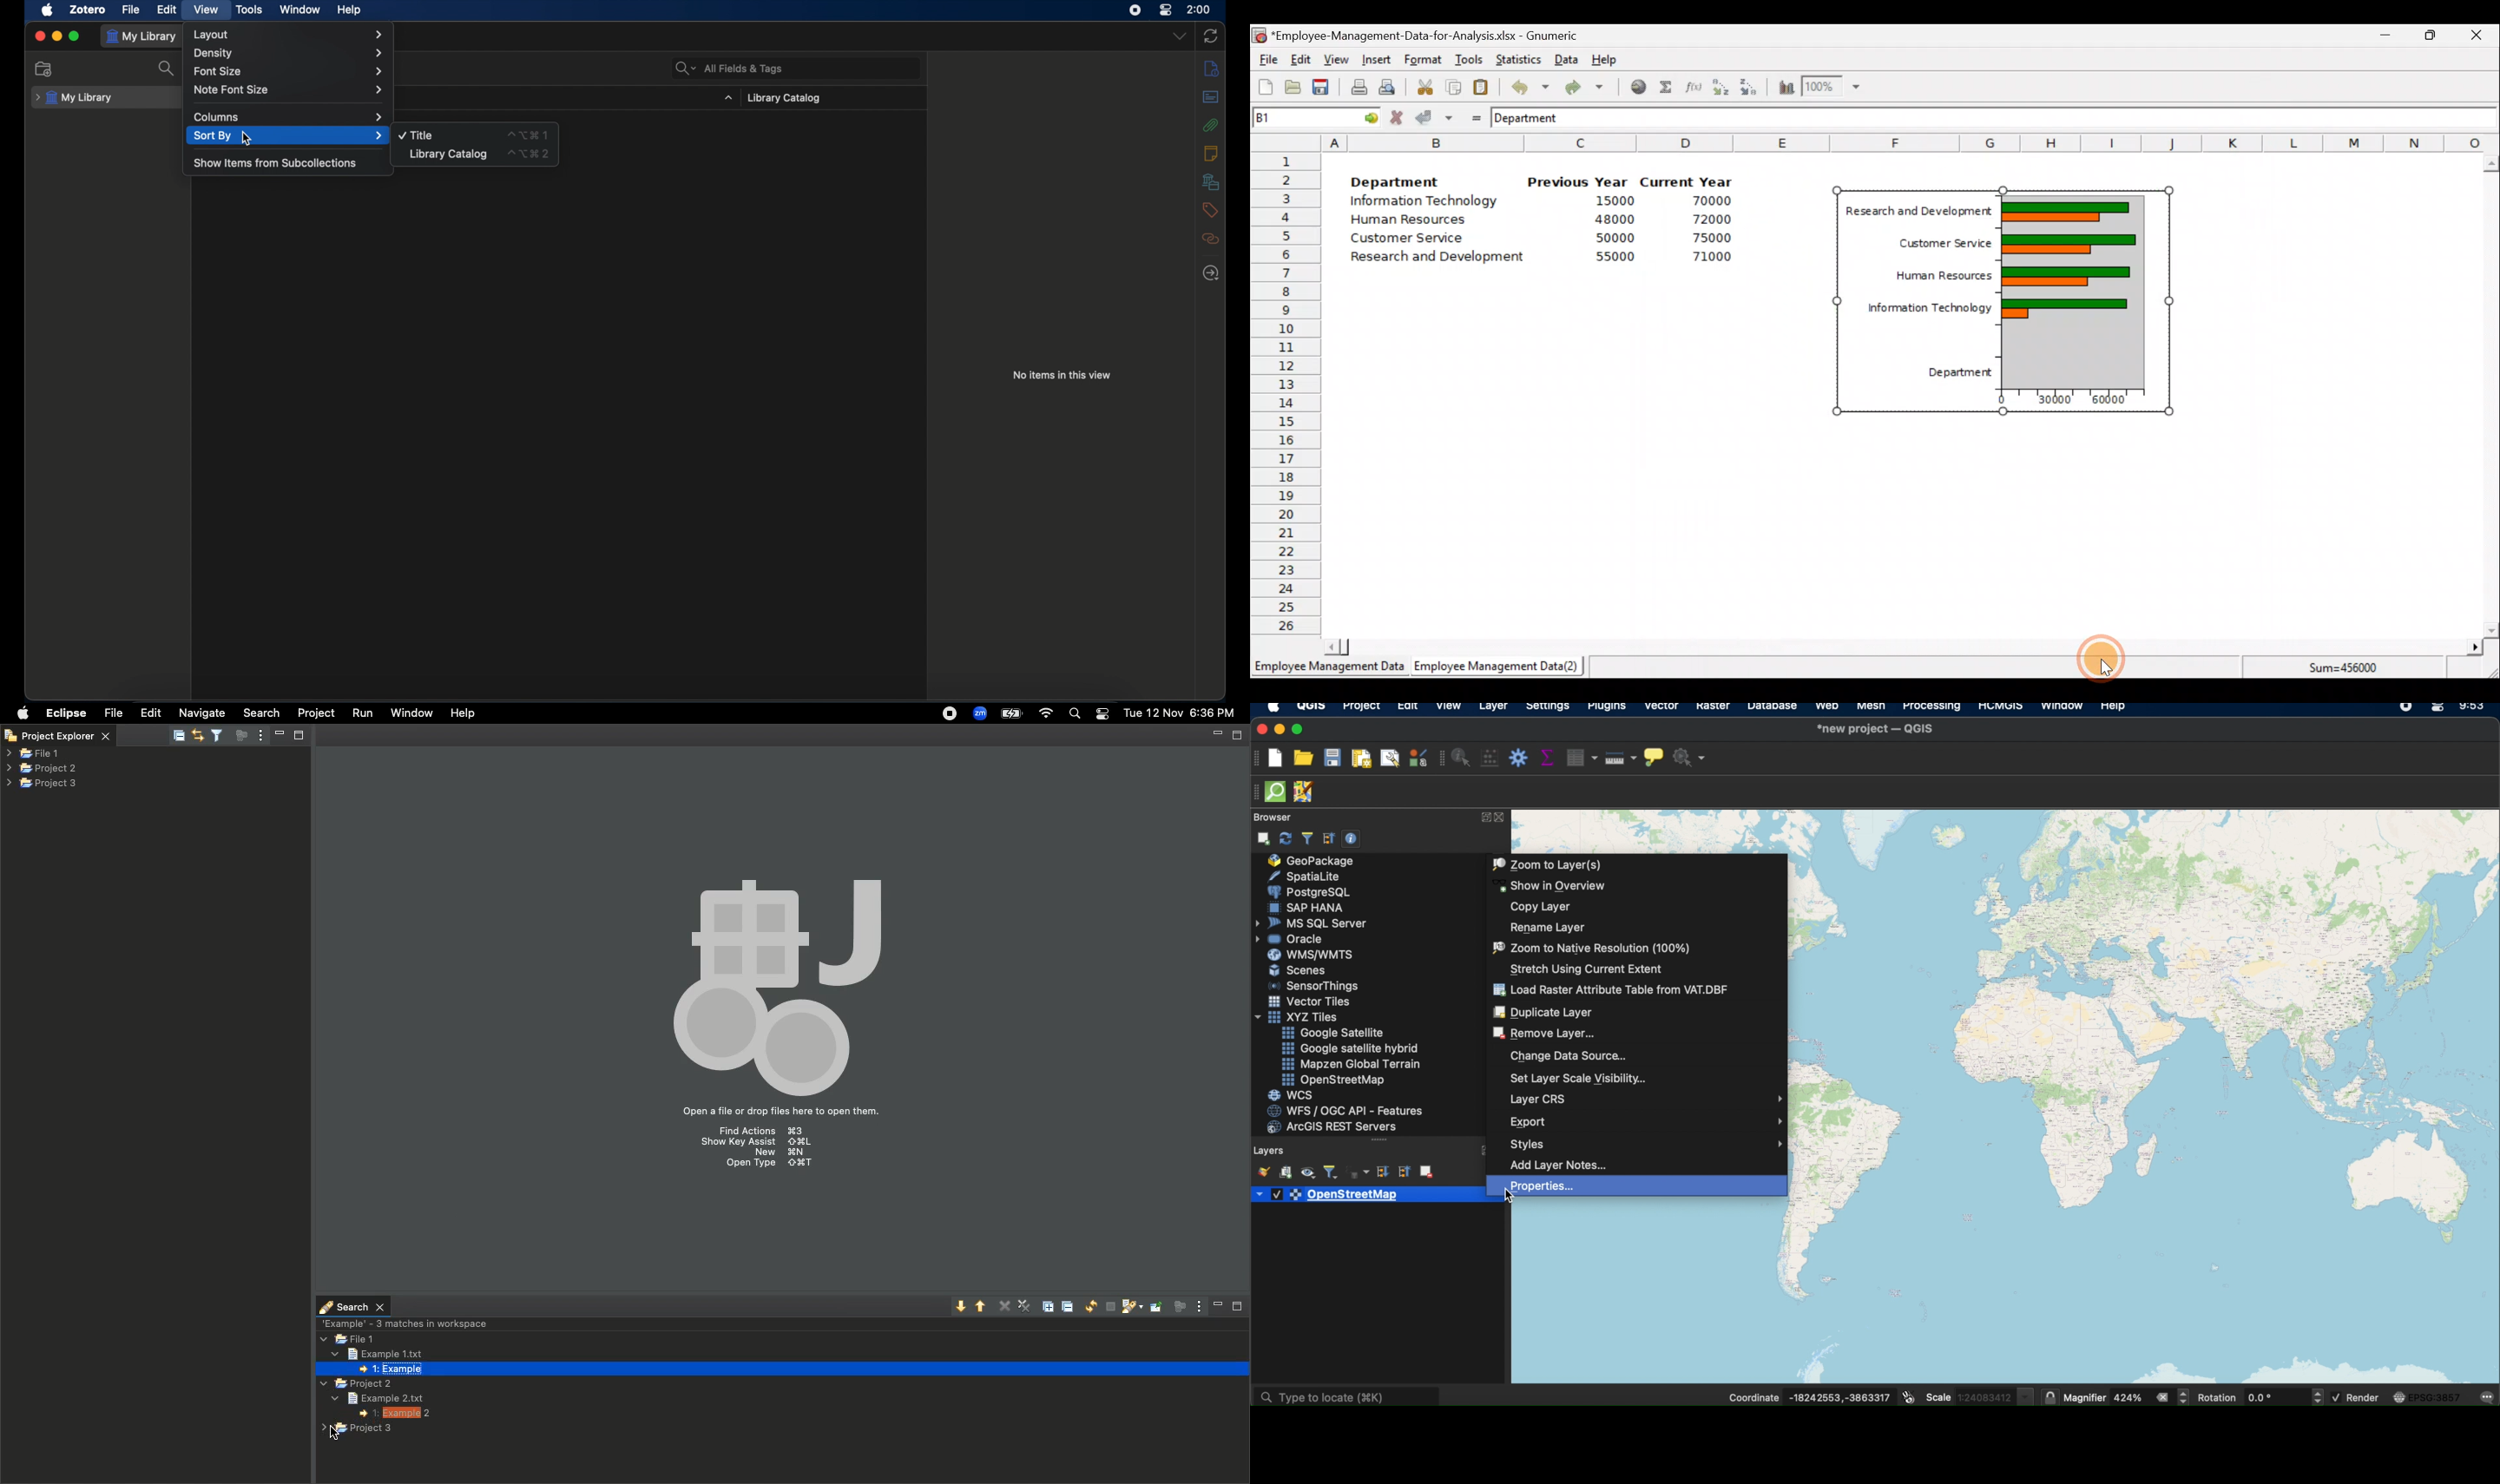 The image size is (2520, 1484). Describe the element at coordinates (1618, 238) in the screenshot. I see `50000` at that location.